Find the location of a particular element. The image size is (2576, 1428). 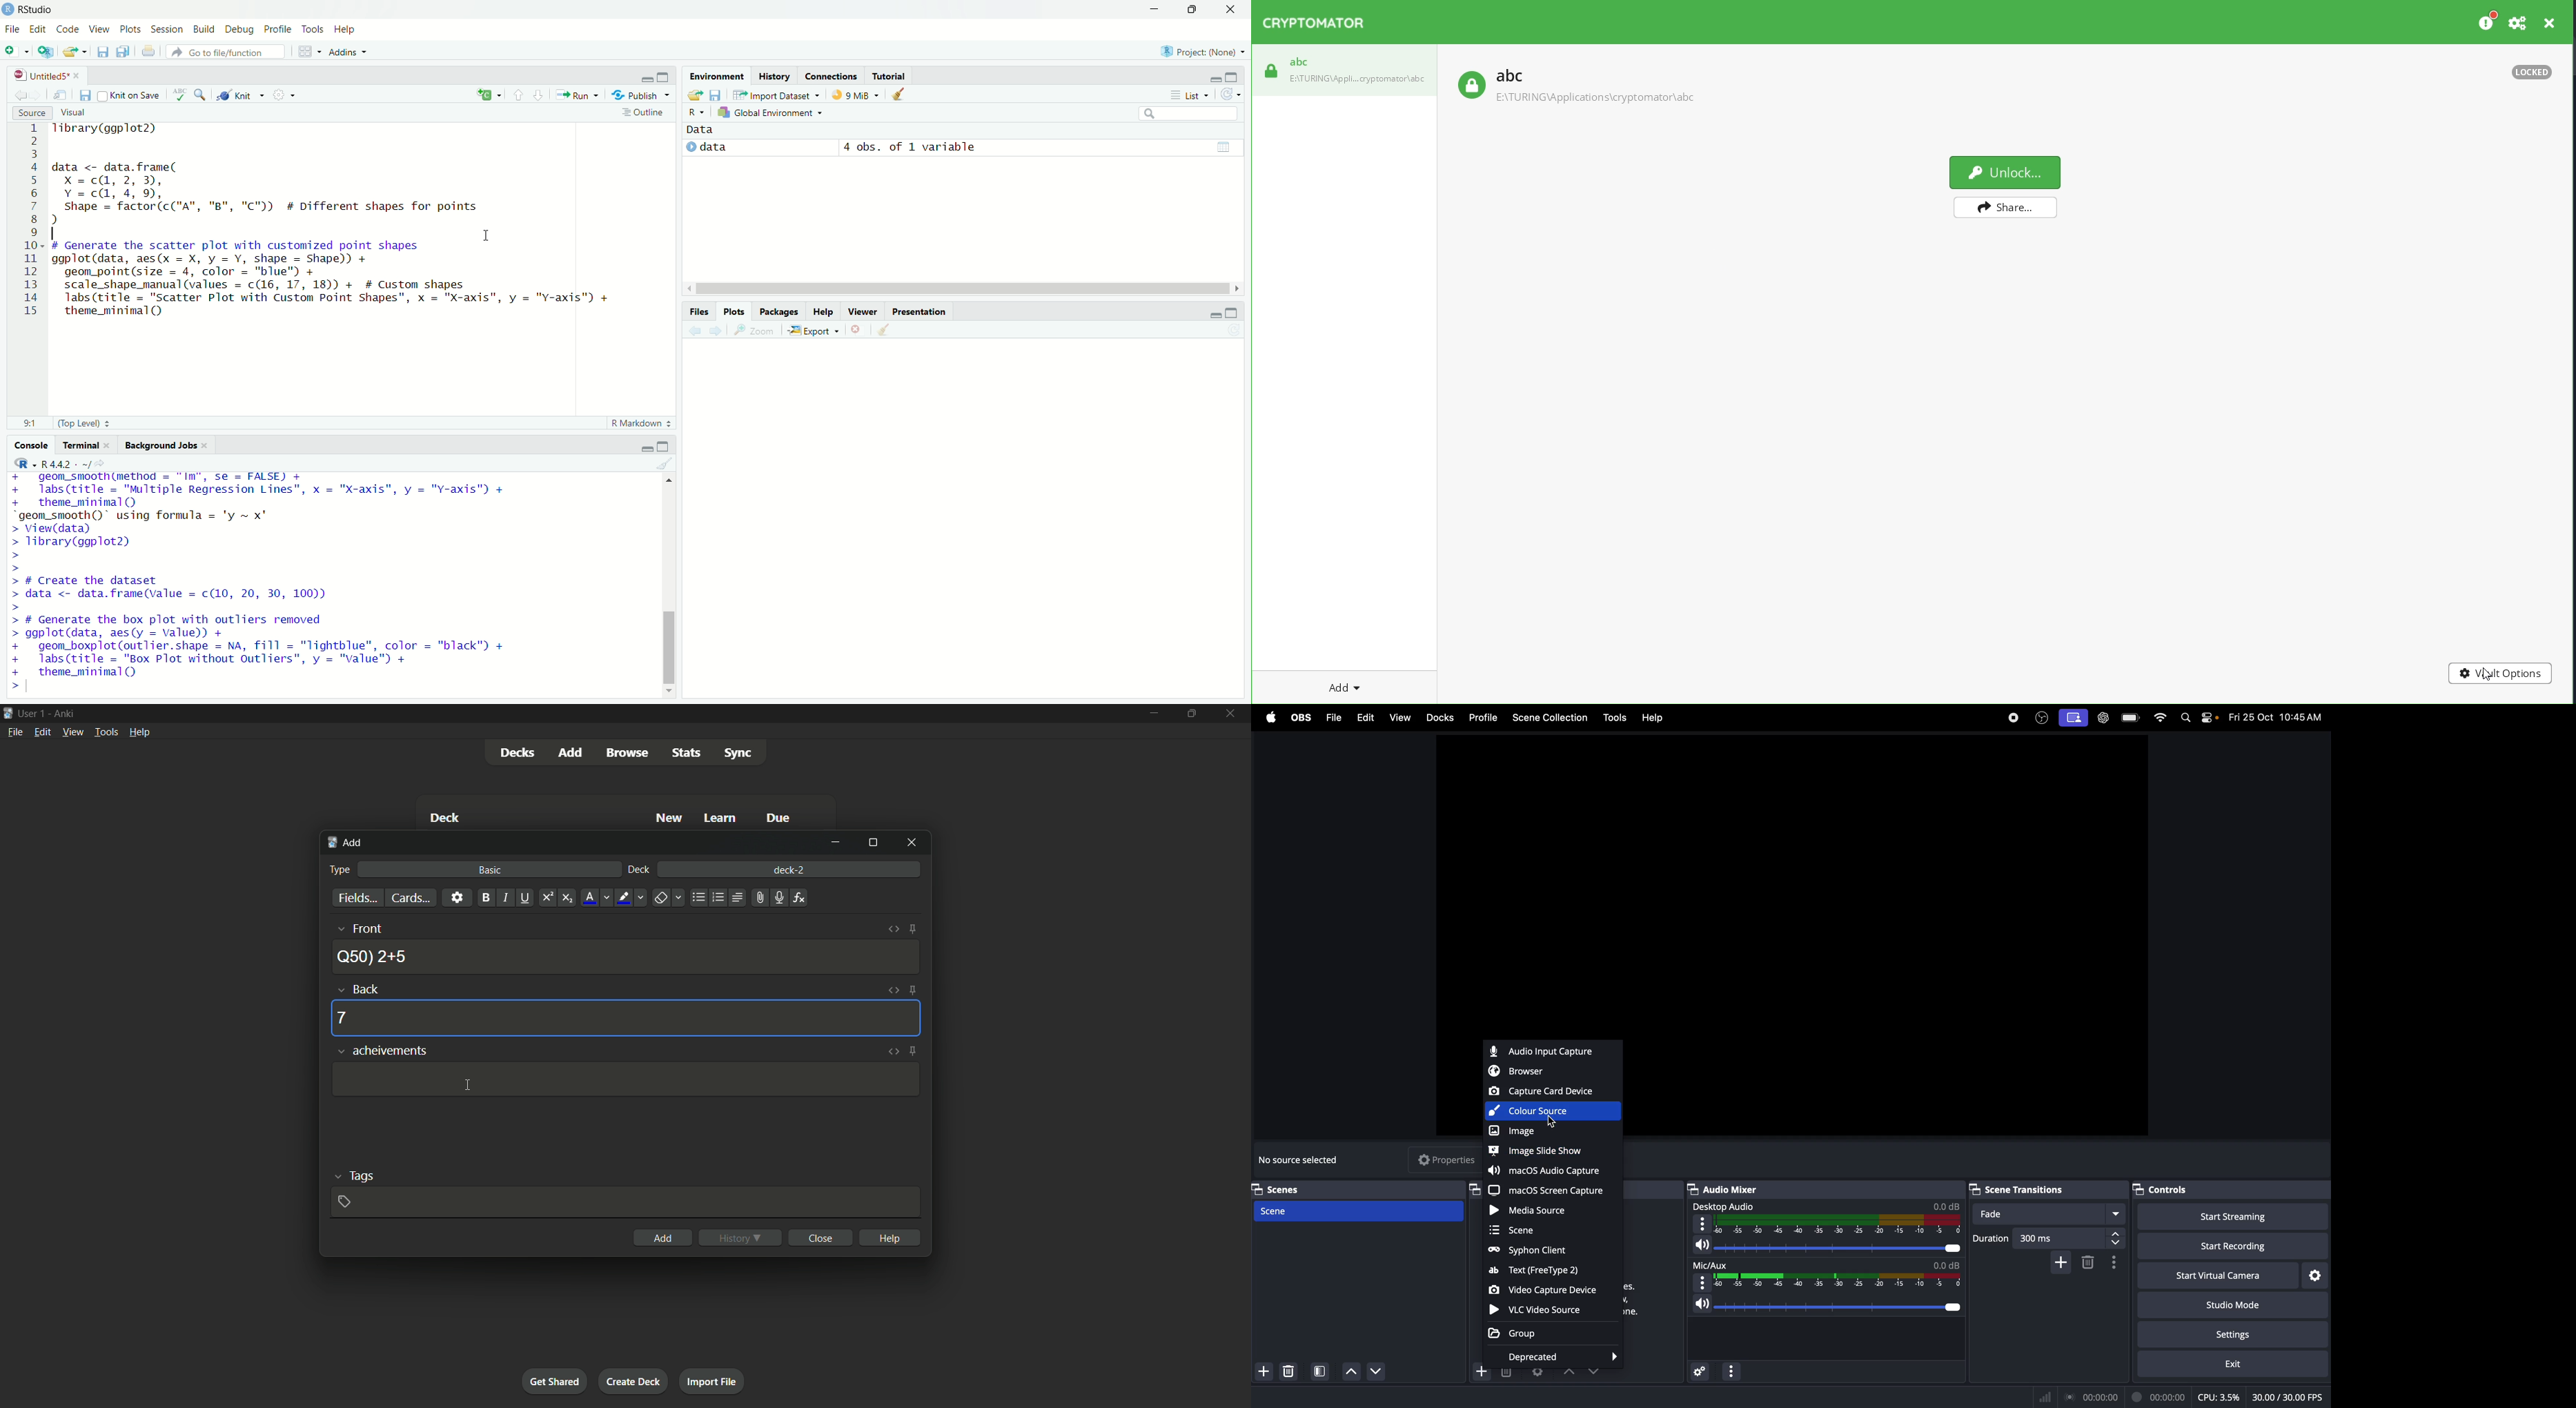

achievements is located at coordinates (382, 1051).